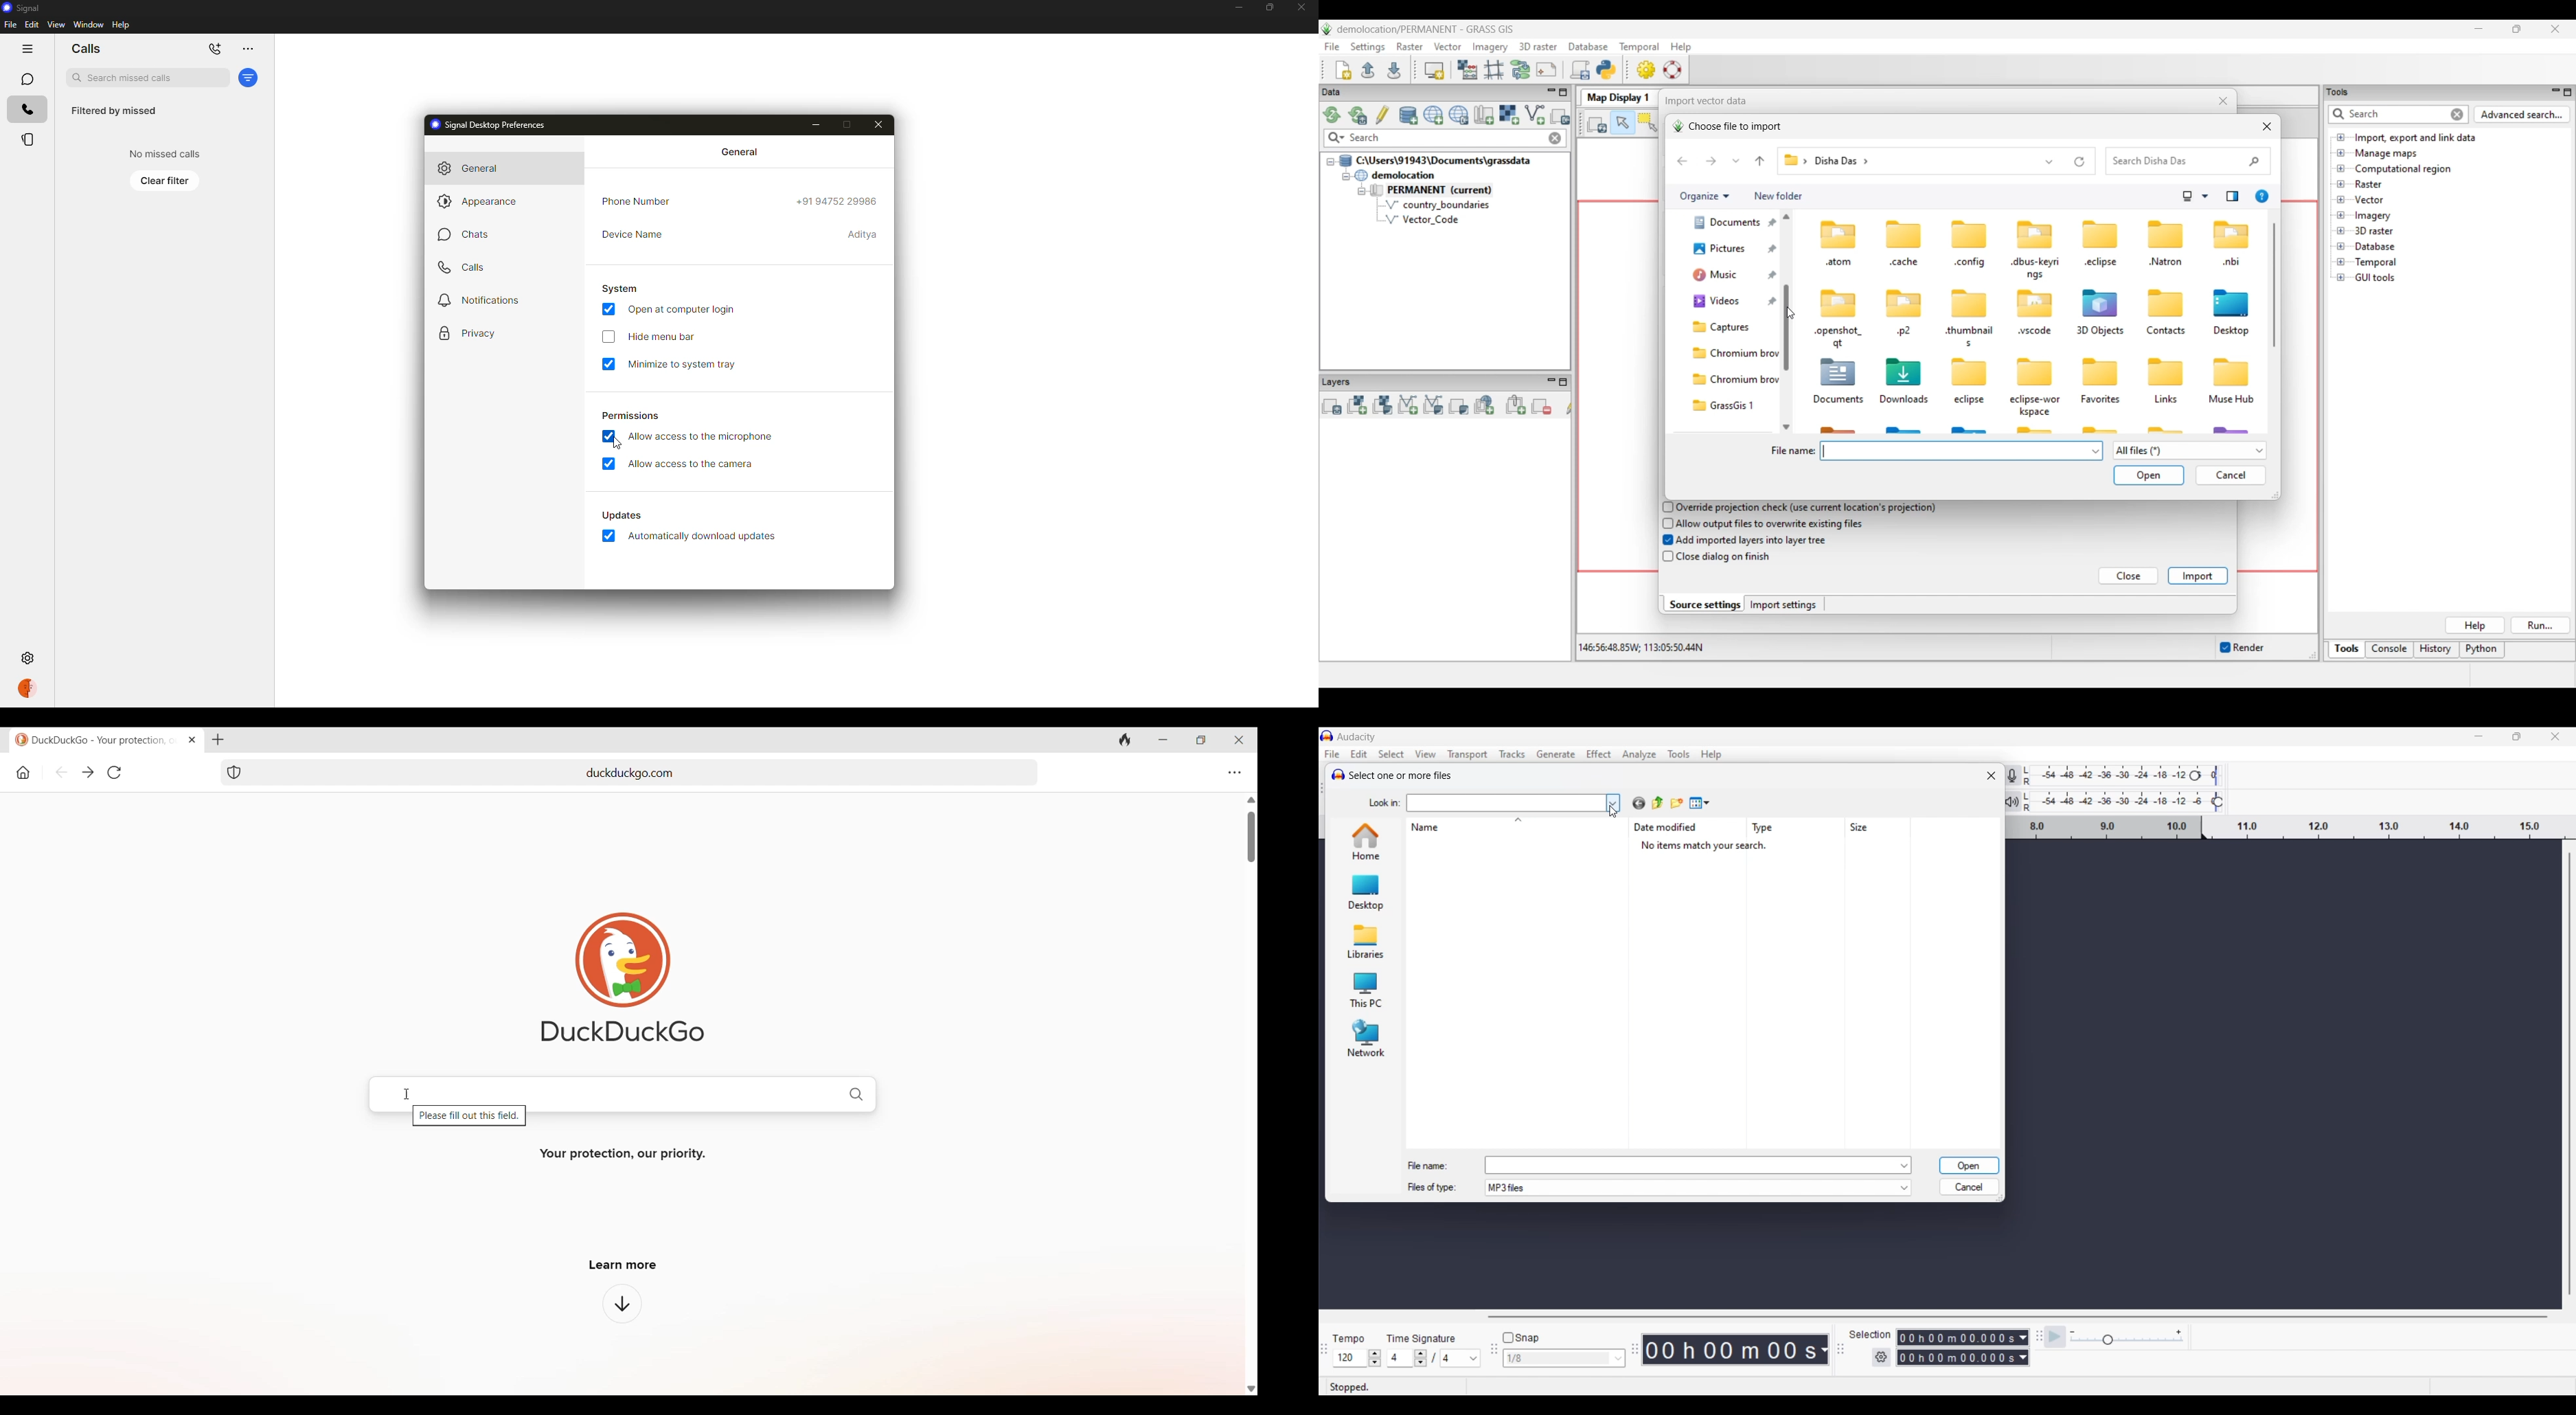 The width and height of the screenshot is (2576, 1428). What do you see at coordinates (30, 657) in the screenshot?
I see `settings` at bounding box center [30, 657].